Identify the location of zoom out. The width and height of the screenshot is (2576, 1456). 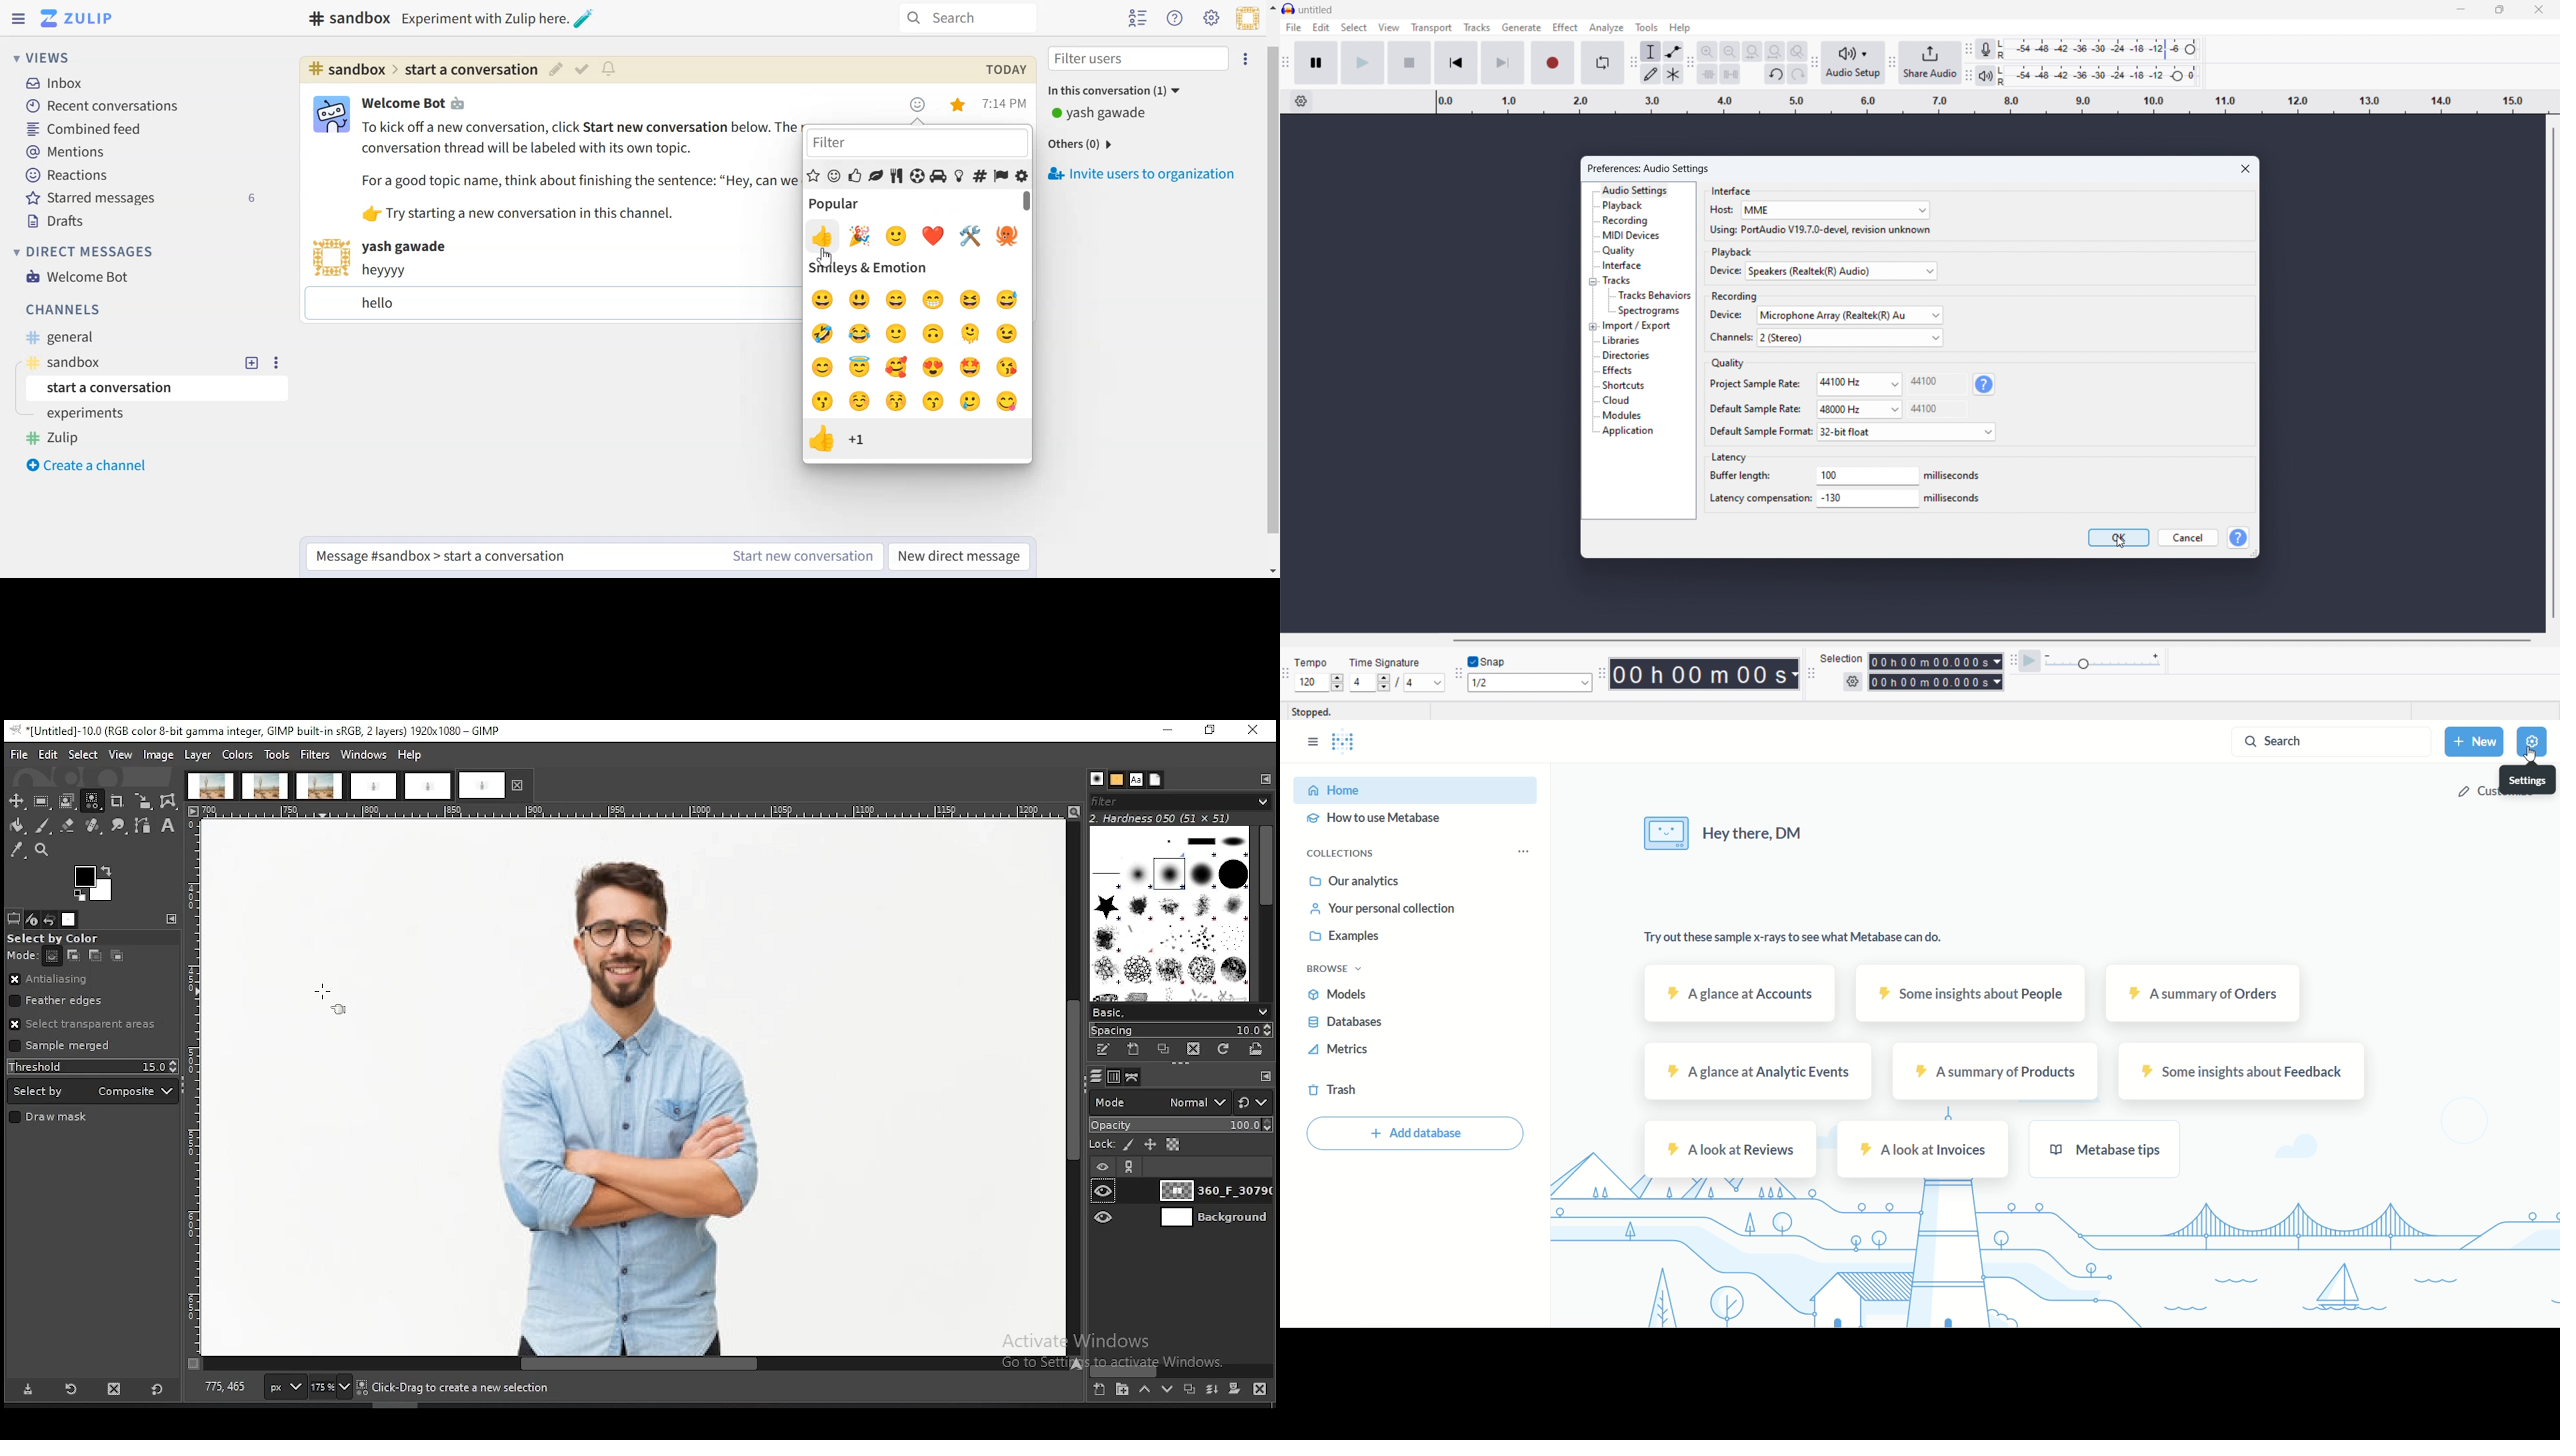
(1730, 52).